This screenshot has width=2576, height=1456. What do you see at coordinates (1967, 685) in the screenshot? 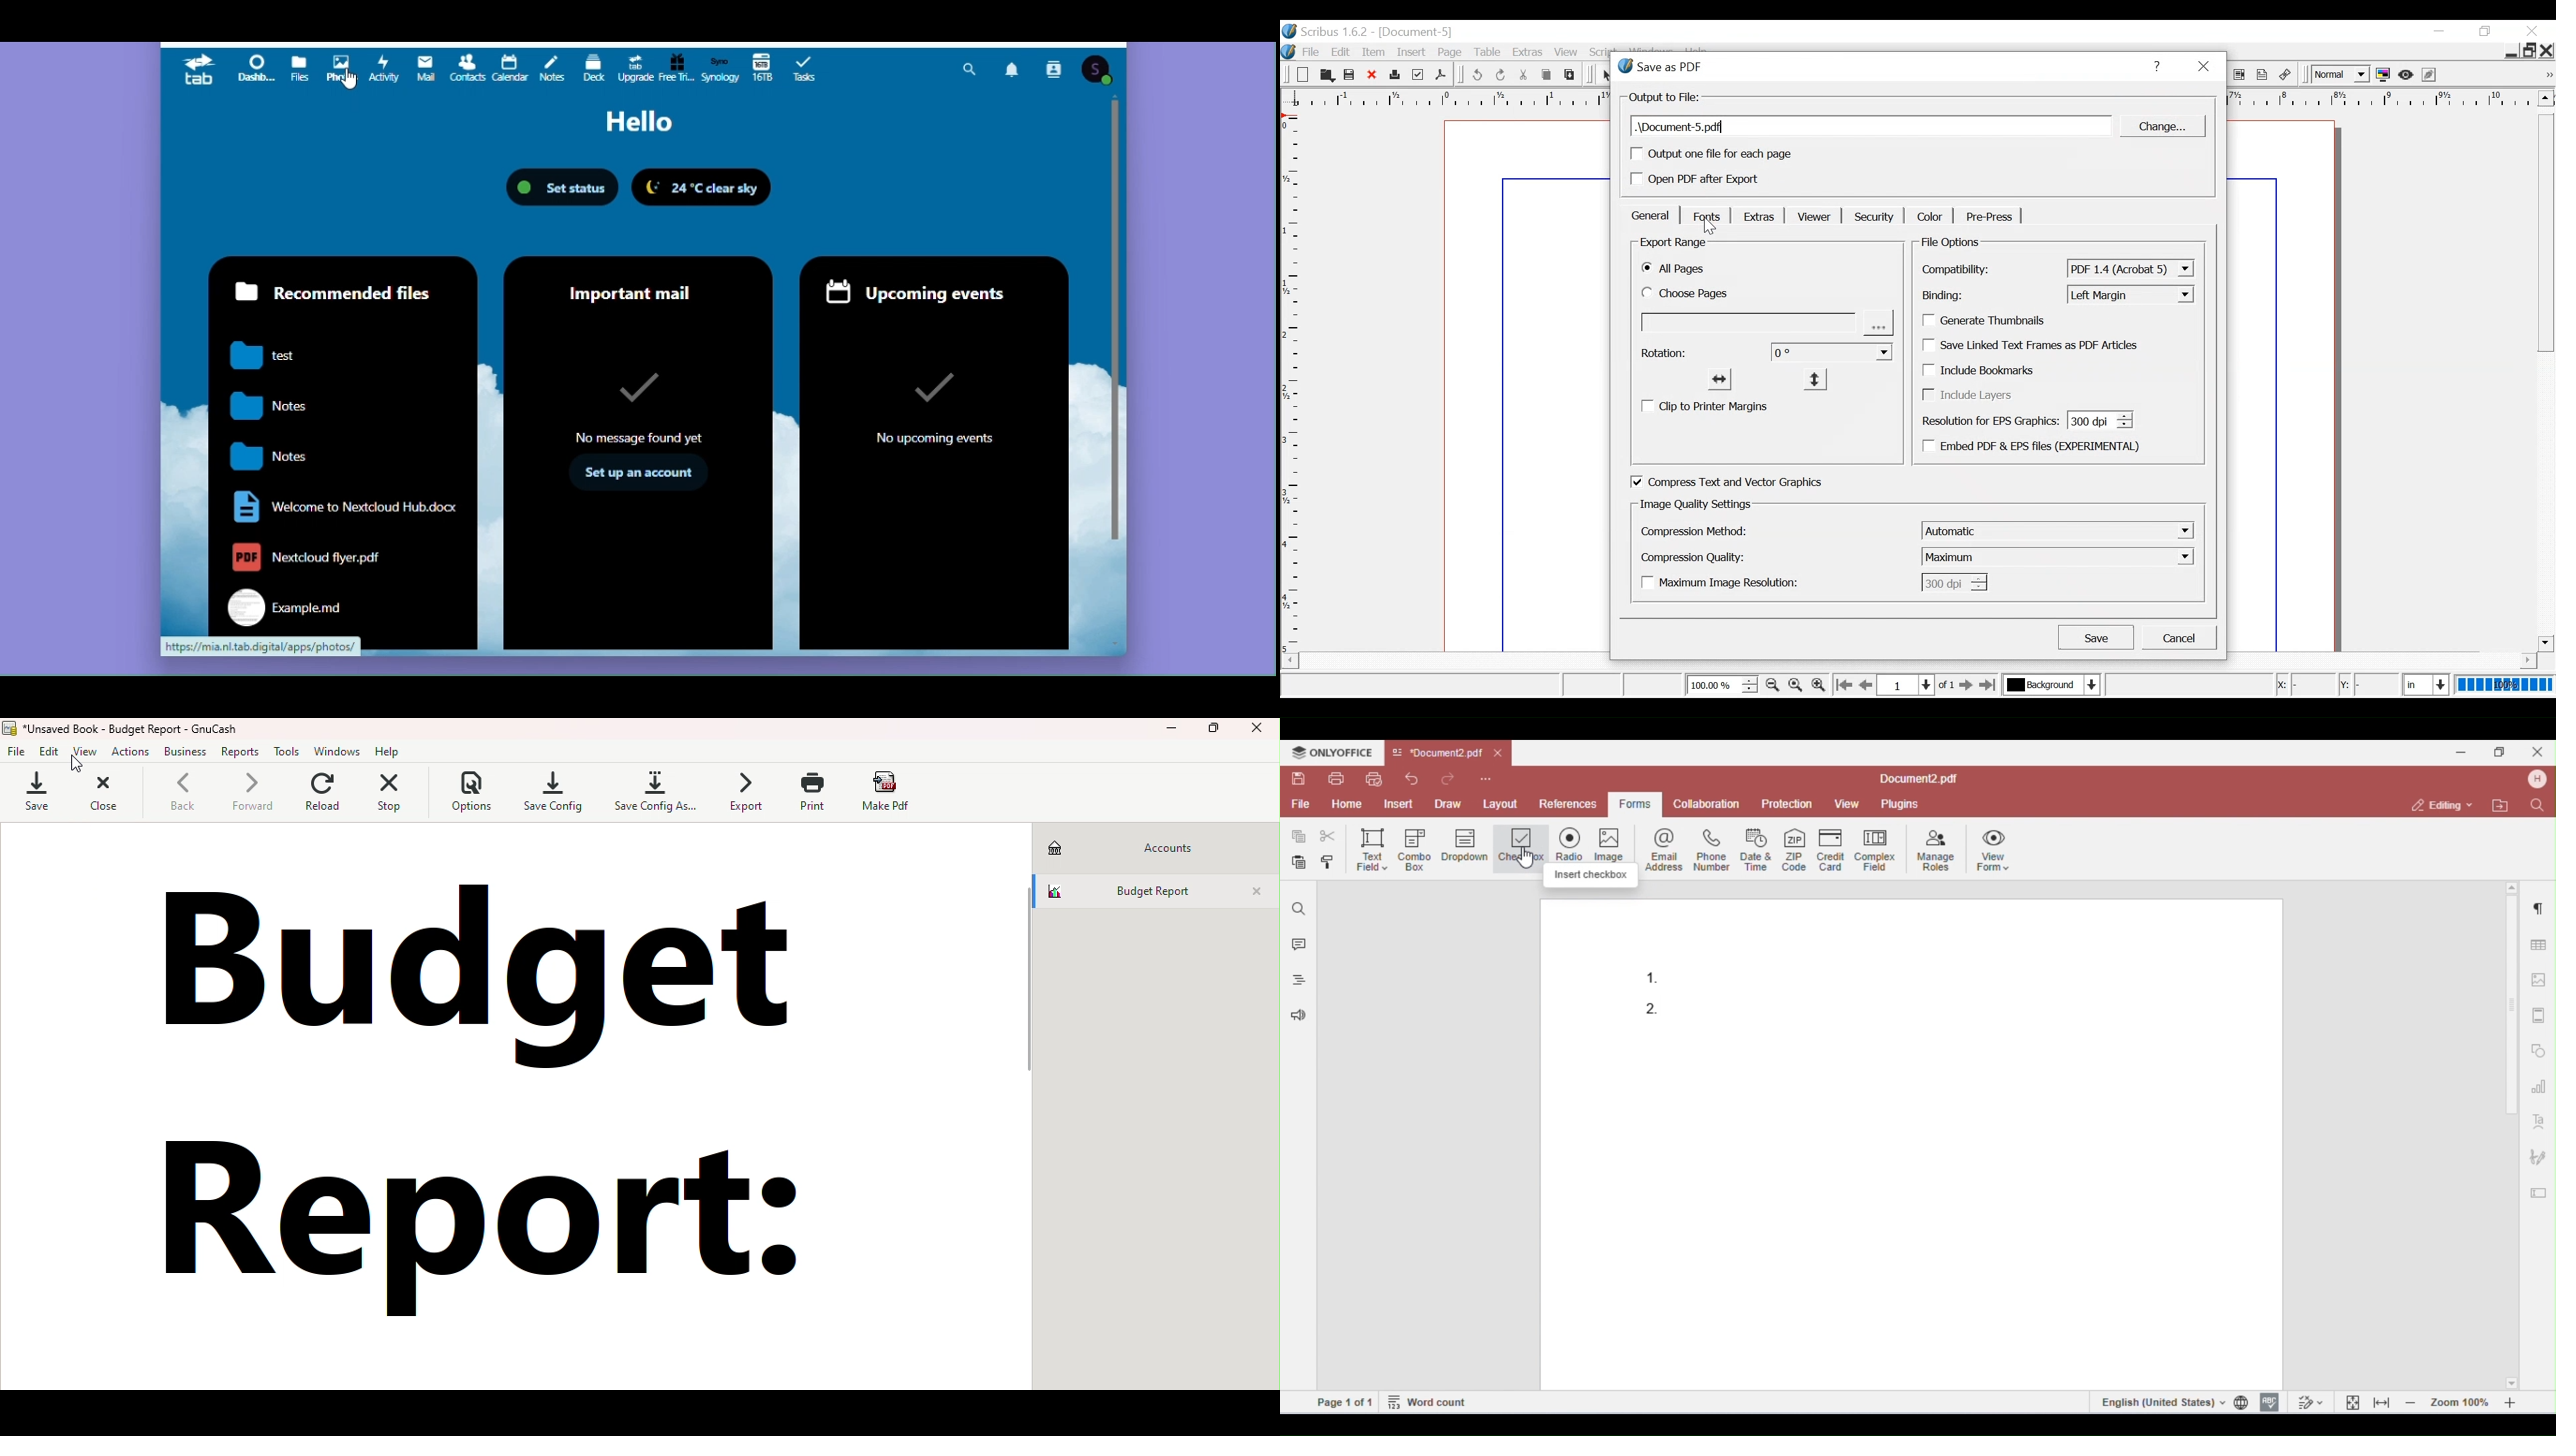
I see `Go to the next page` at bounding box center [1967, 685].